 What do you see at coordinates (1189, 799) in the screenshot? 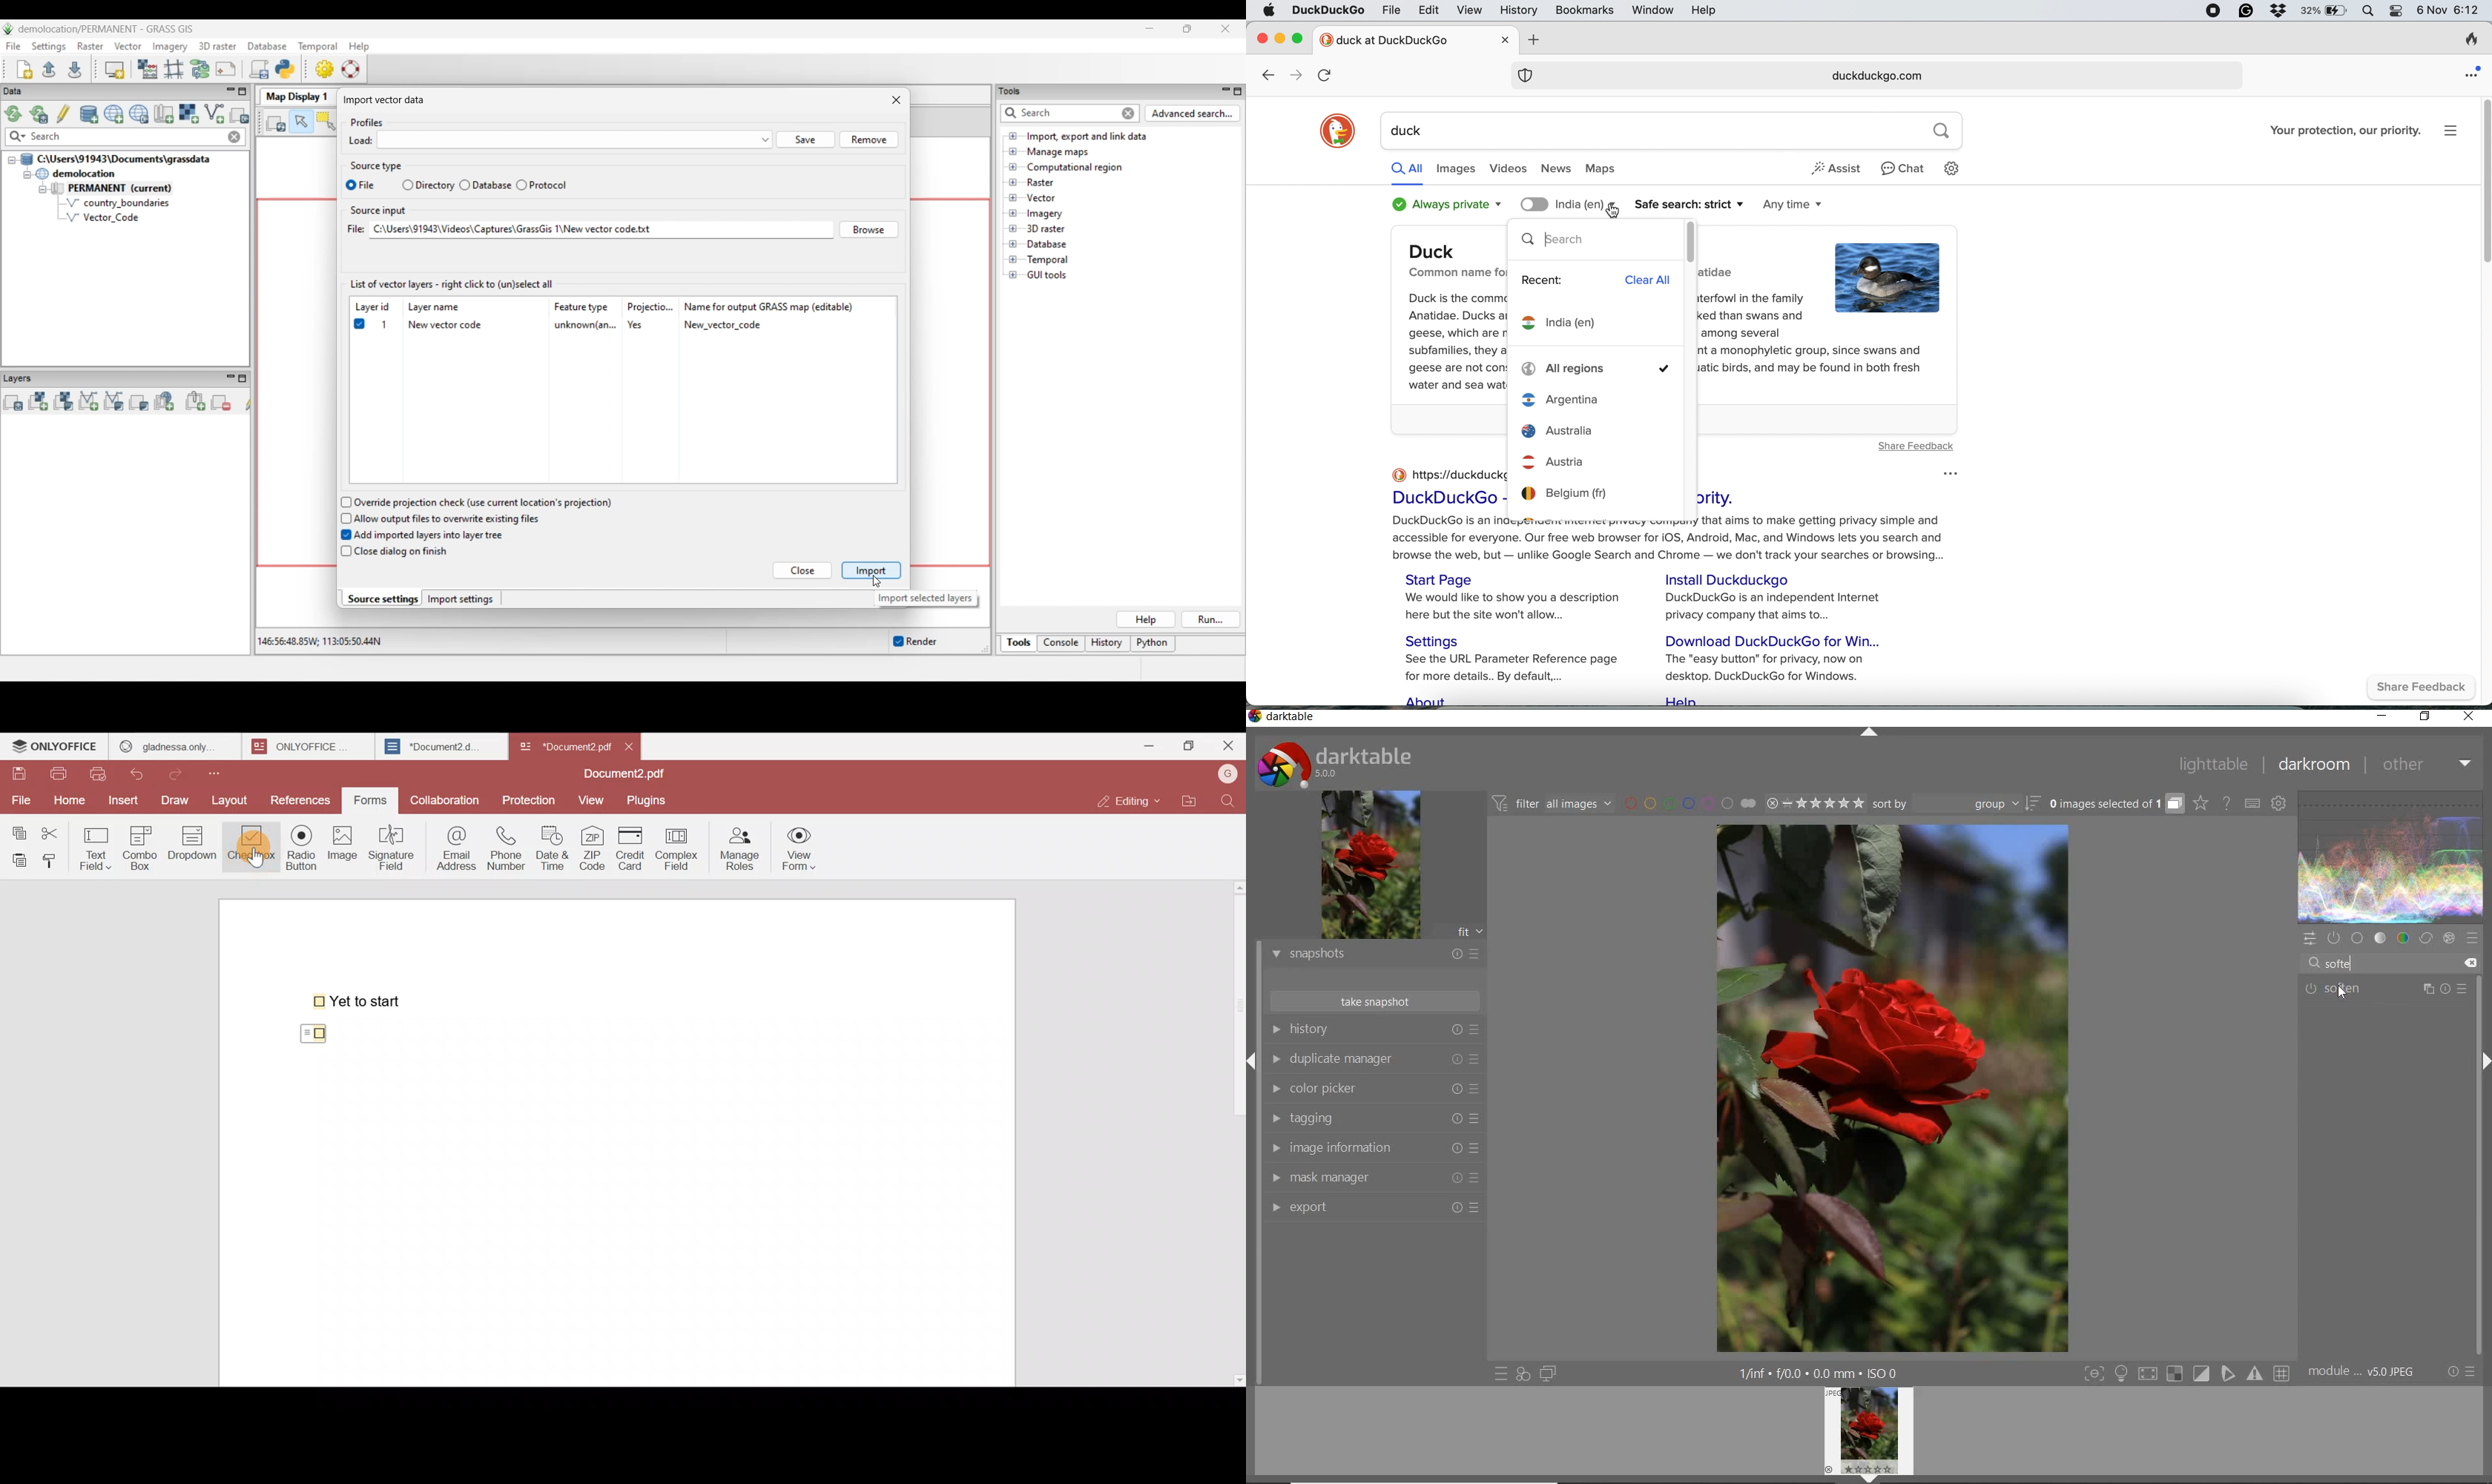
I see `Open file location` at bounding box center [1189, 799].